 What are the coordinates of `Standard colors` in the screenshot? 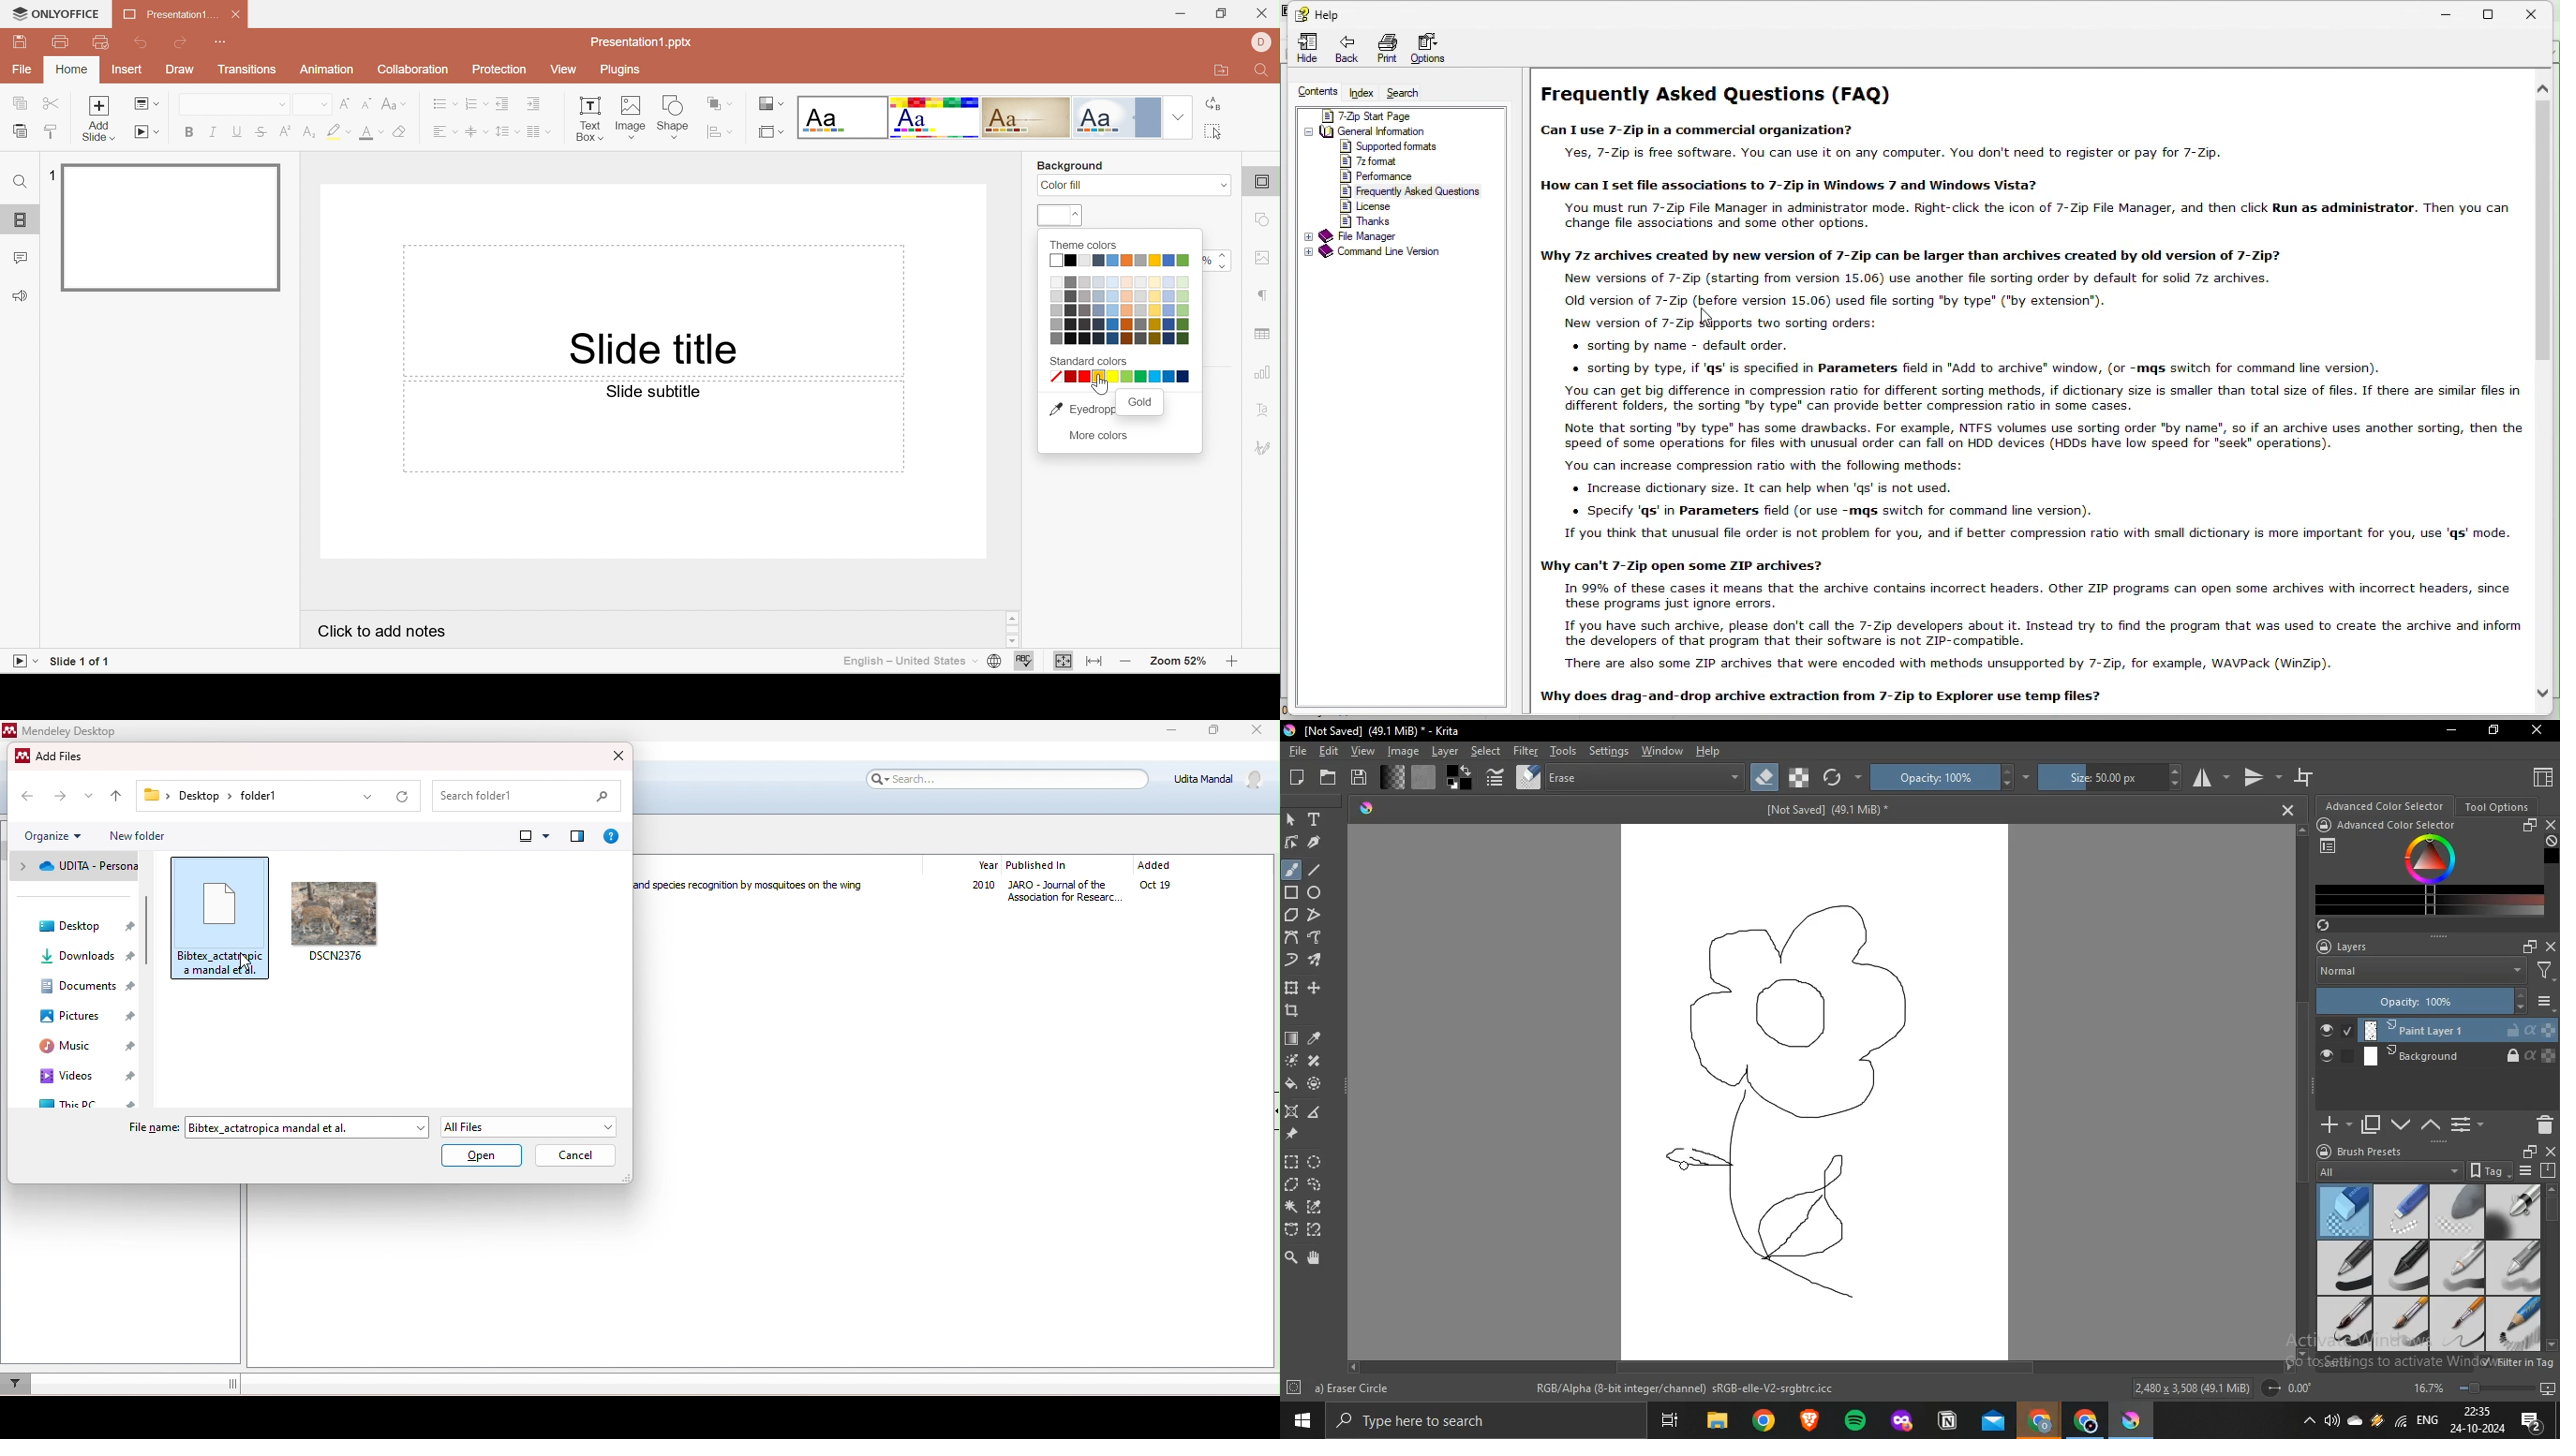 It's located at (1121, 377).